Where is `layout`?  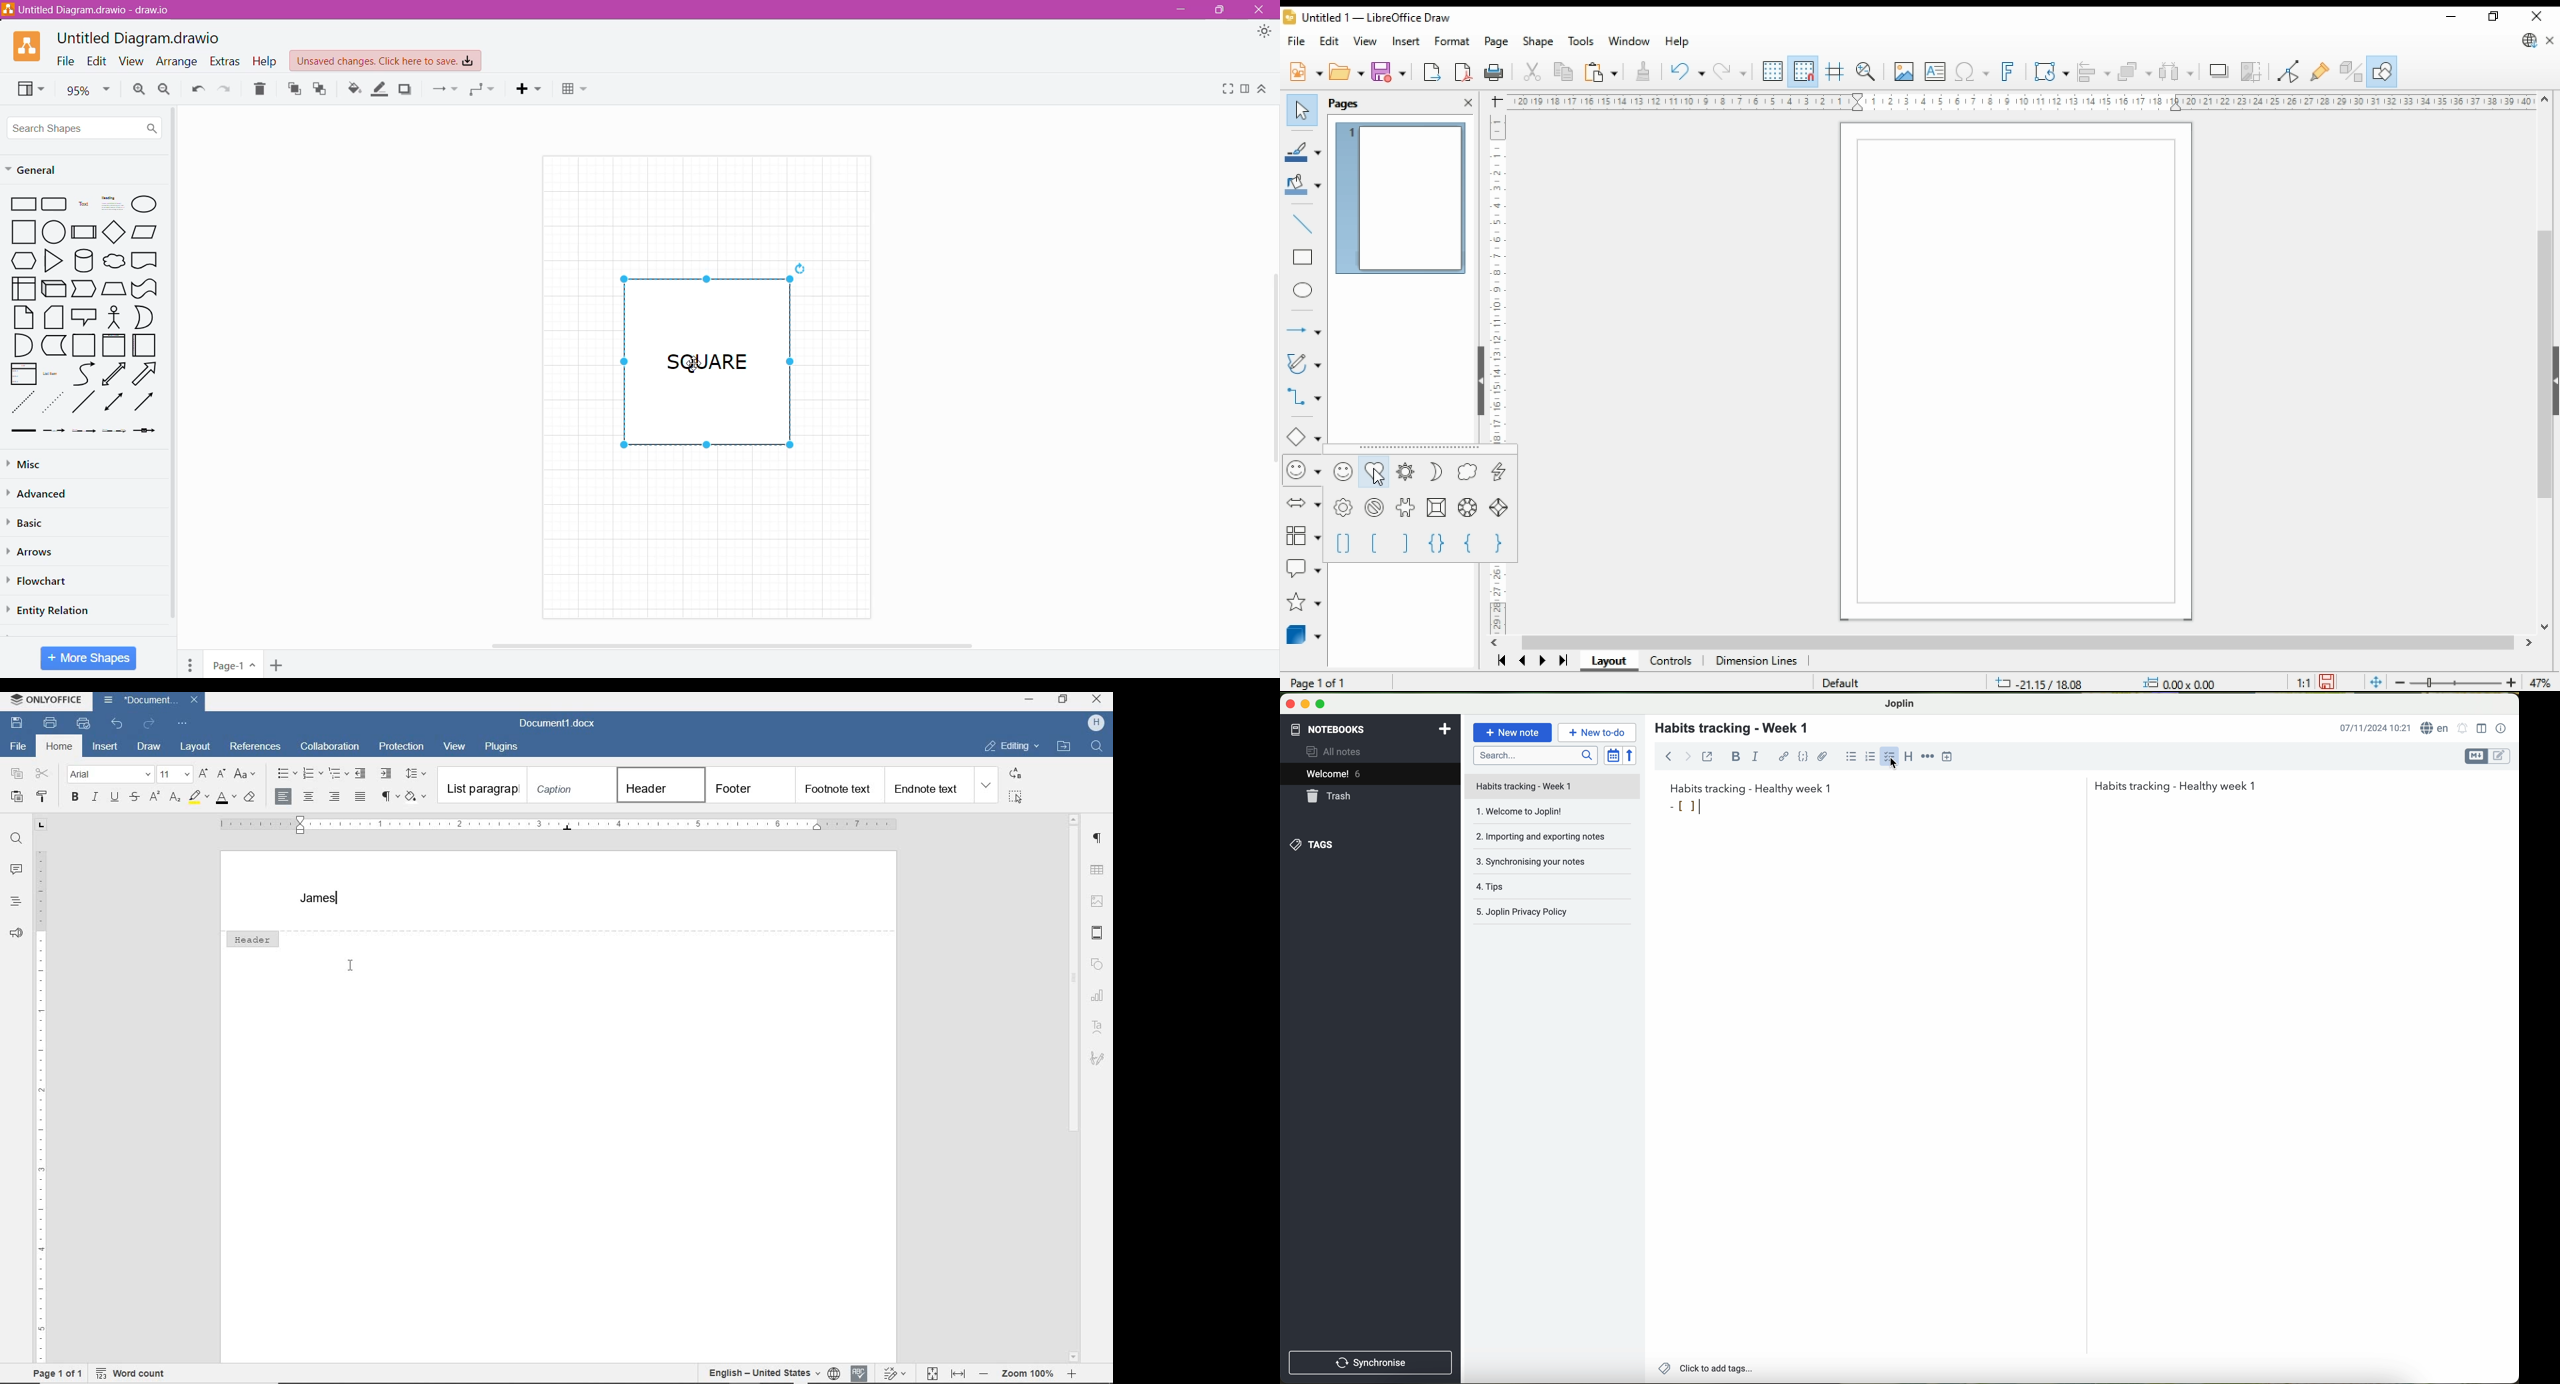 layout is located at coordinates (1606, 662).